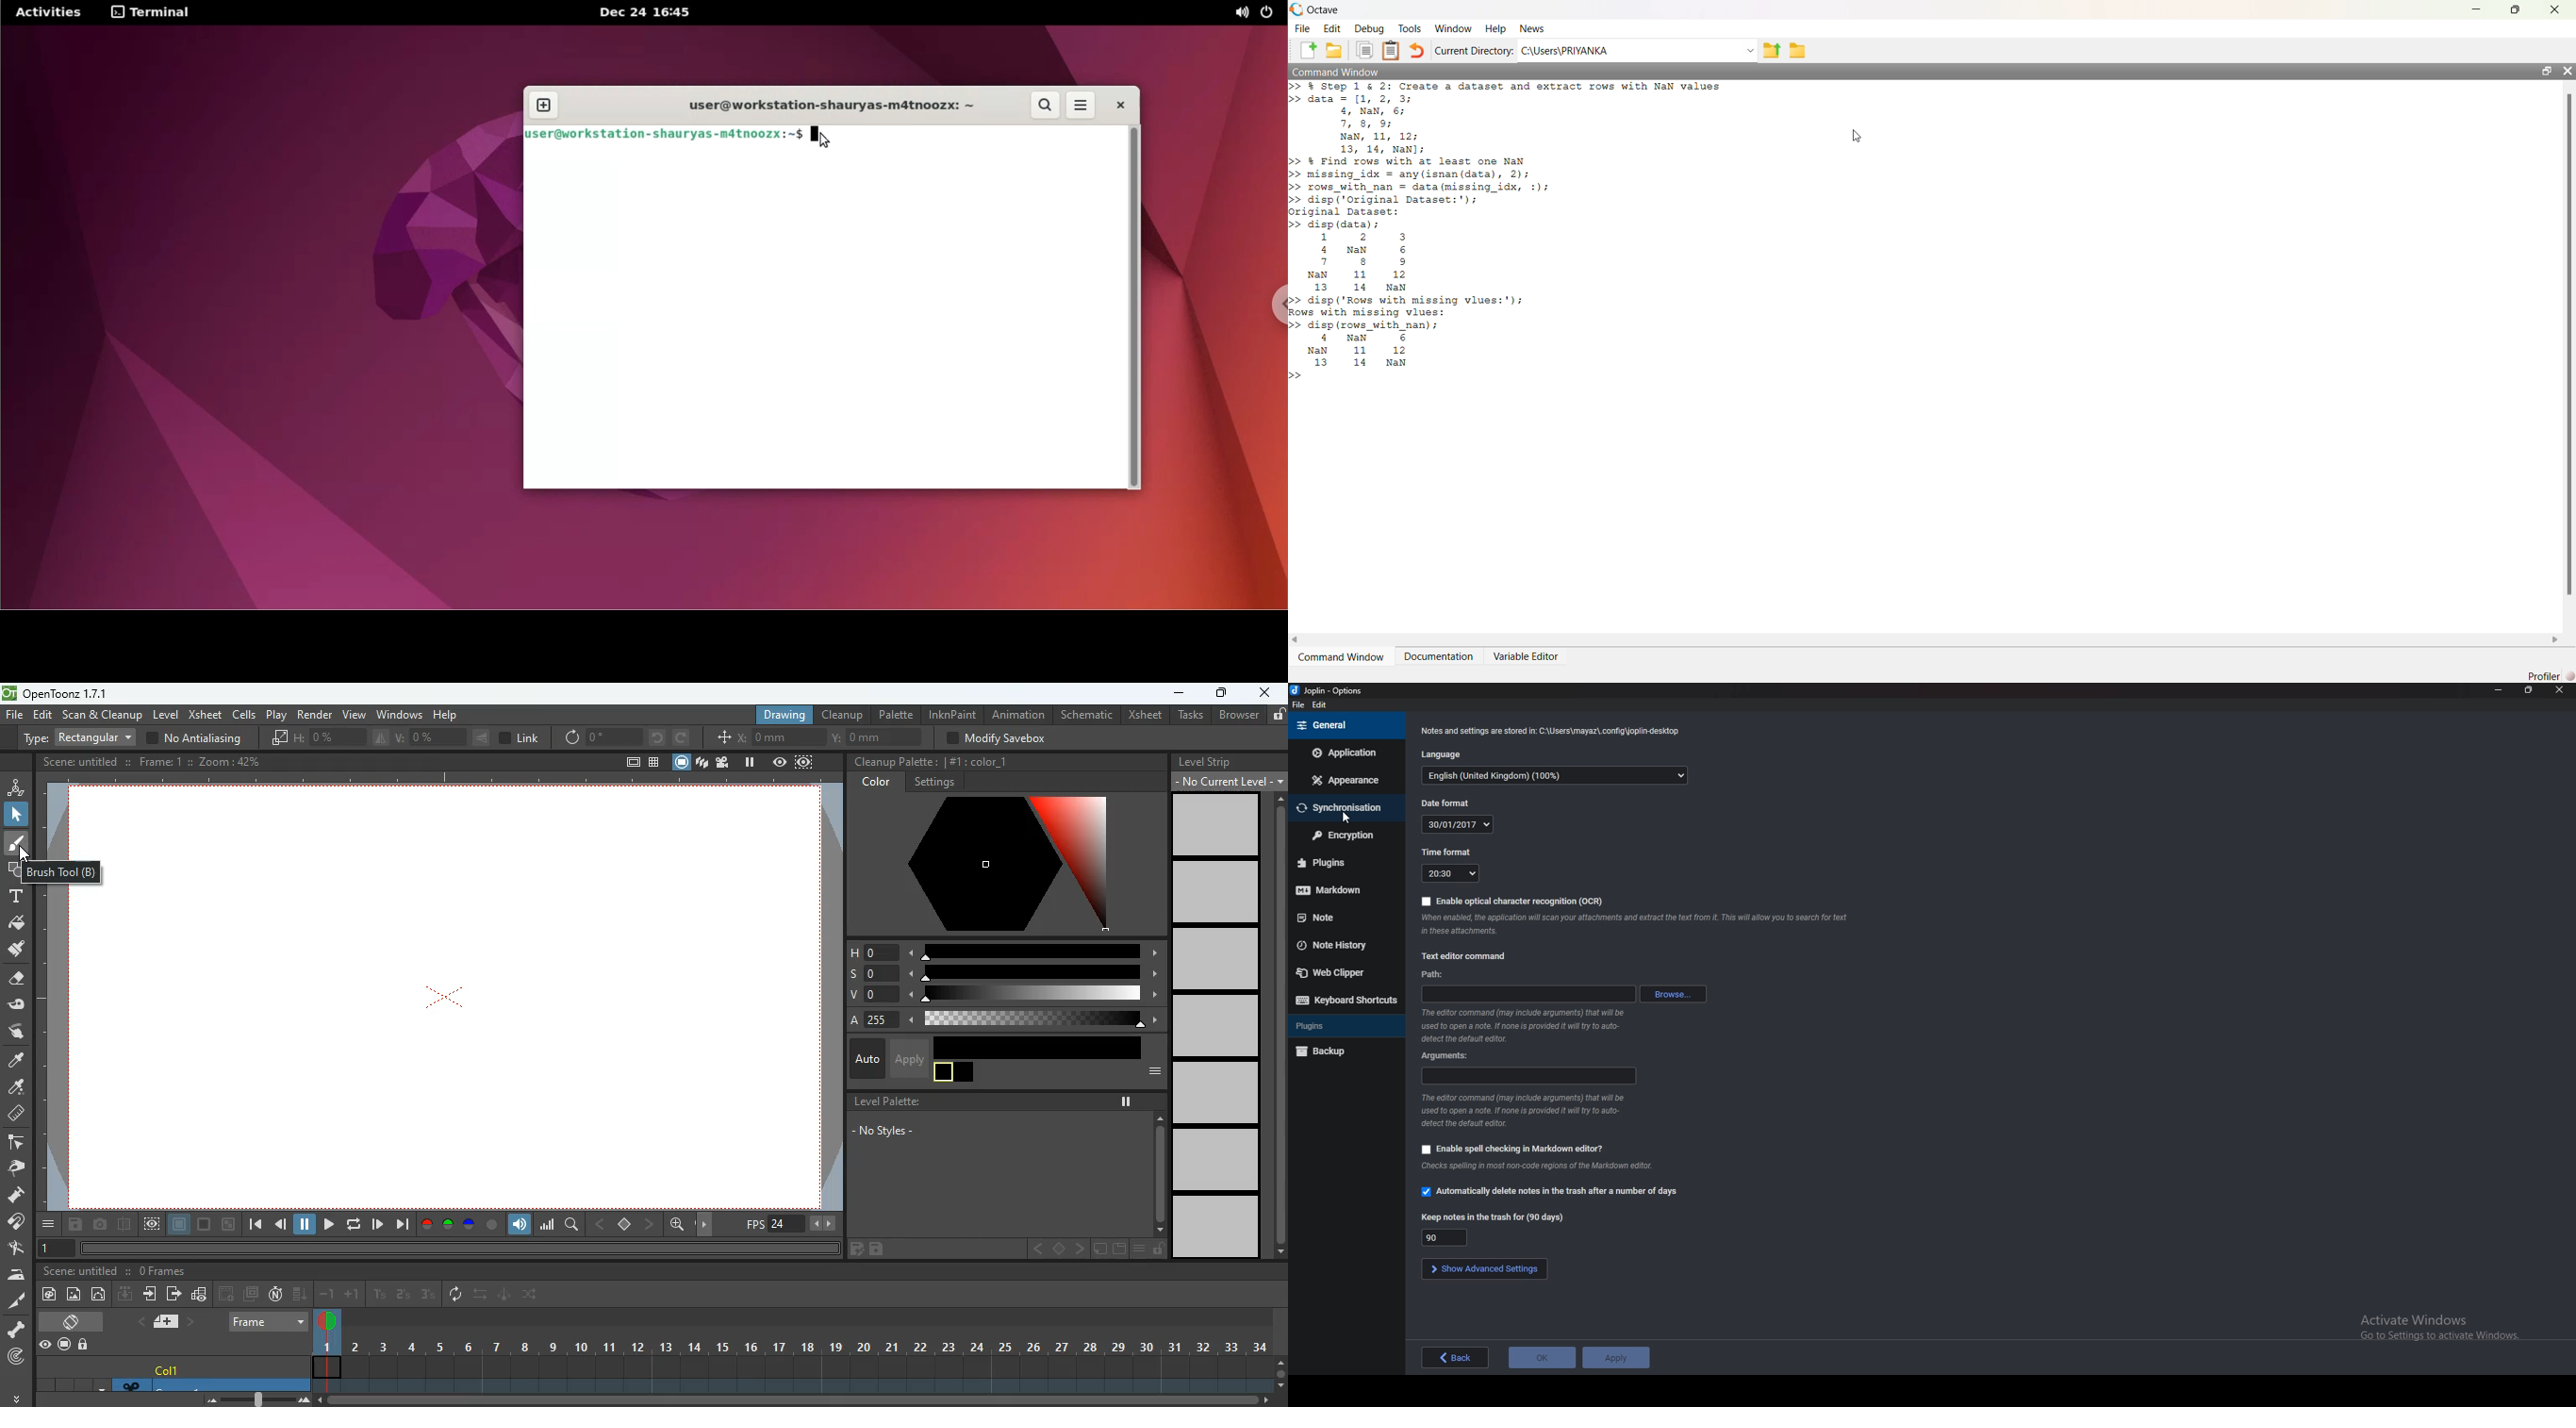 The height and width of the screenshot is (1428, 2576). What do you see at coordinates (933, 783) in the screenshot?
I see `settings` at bounding box center [933, 783].